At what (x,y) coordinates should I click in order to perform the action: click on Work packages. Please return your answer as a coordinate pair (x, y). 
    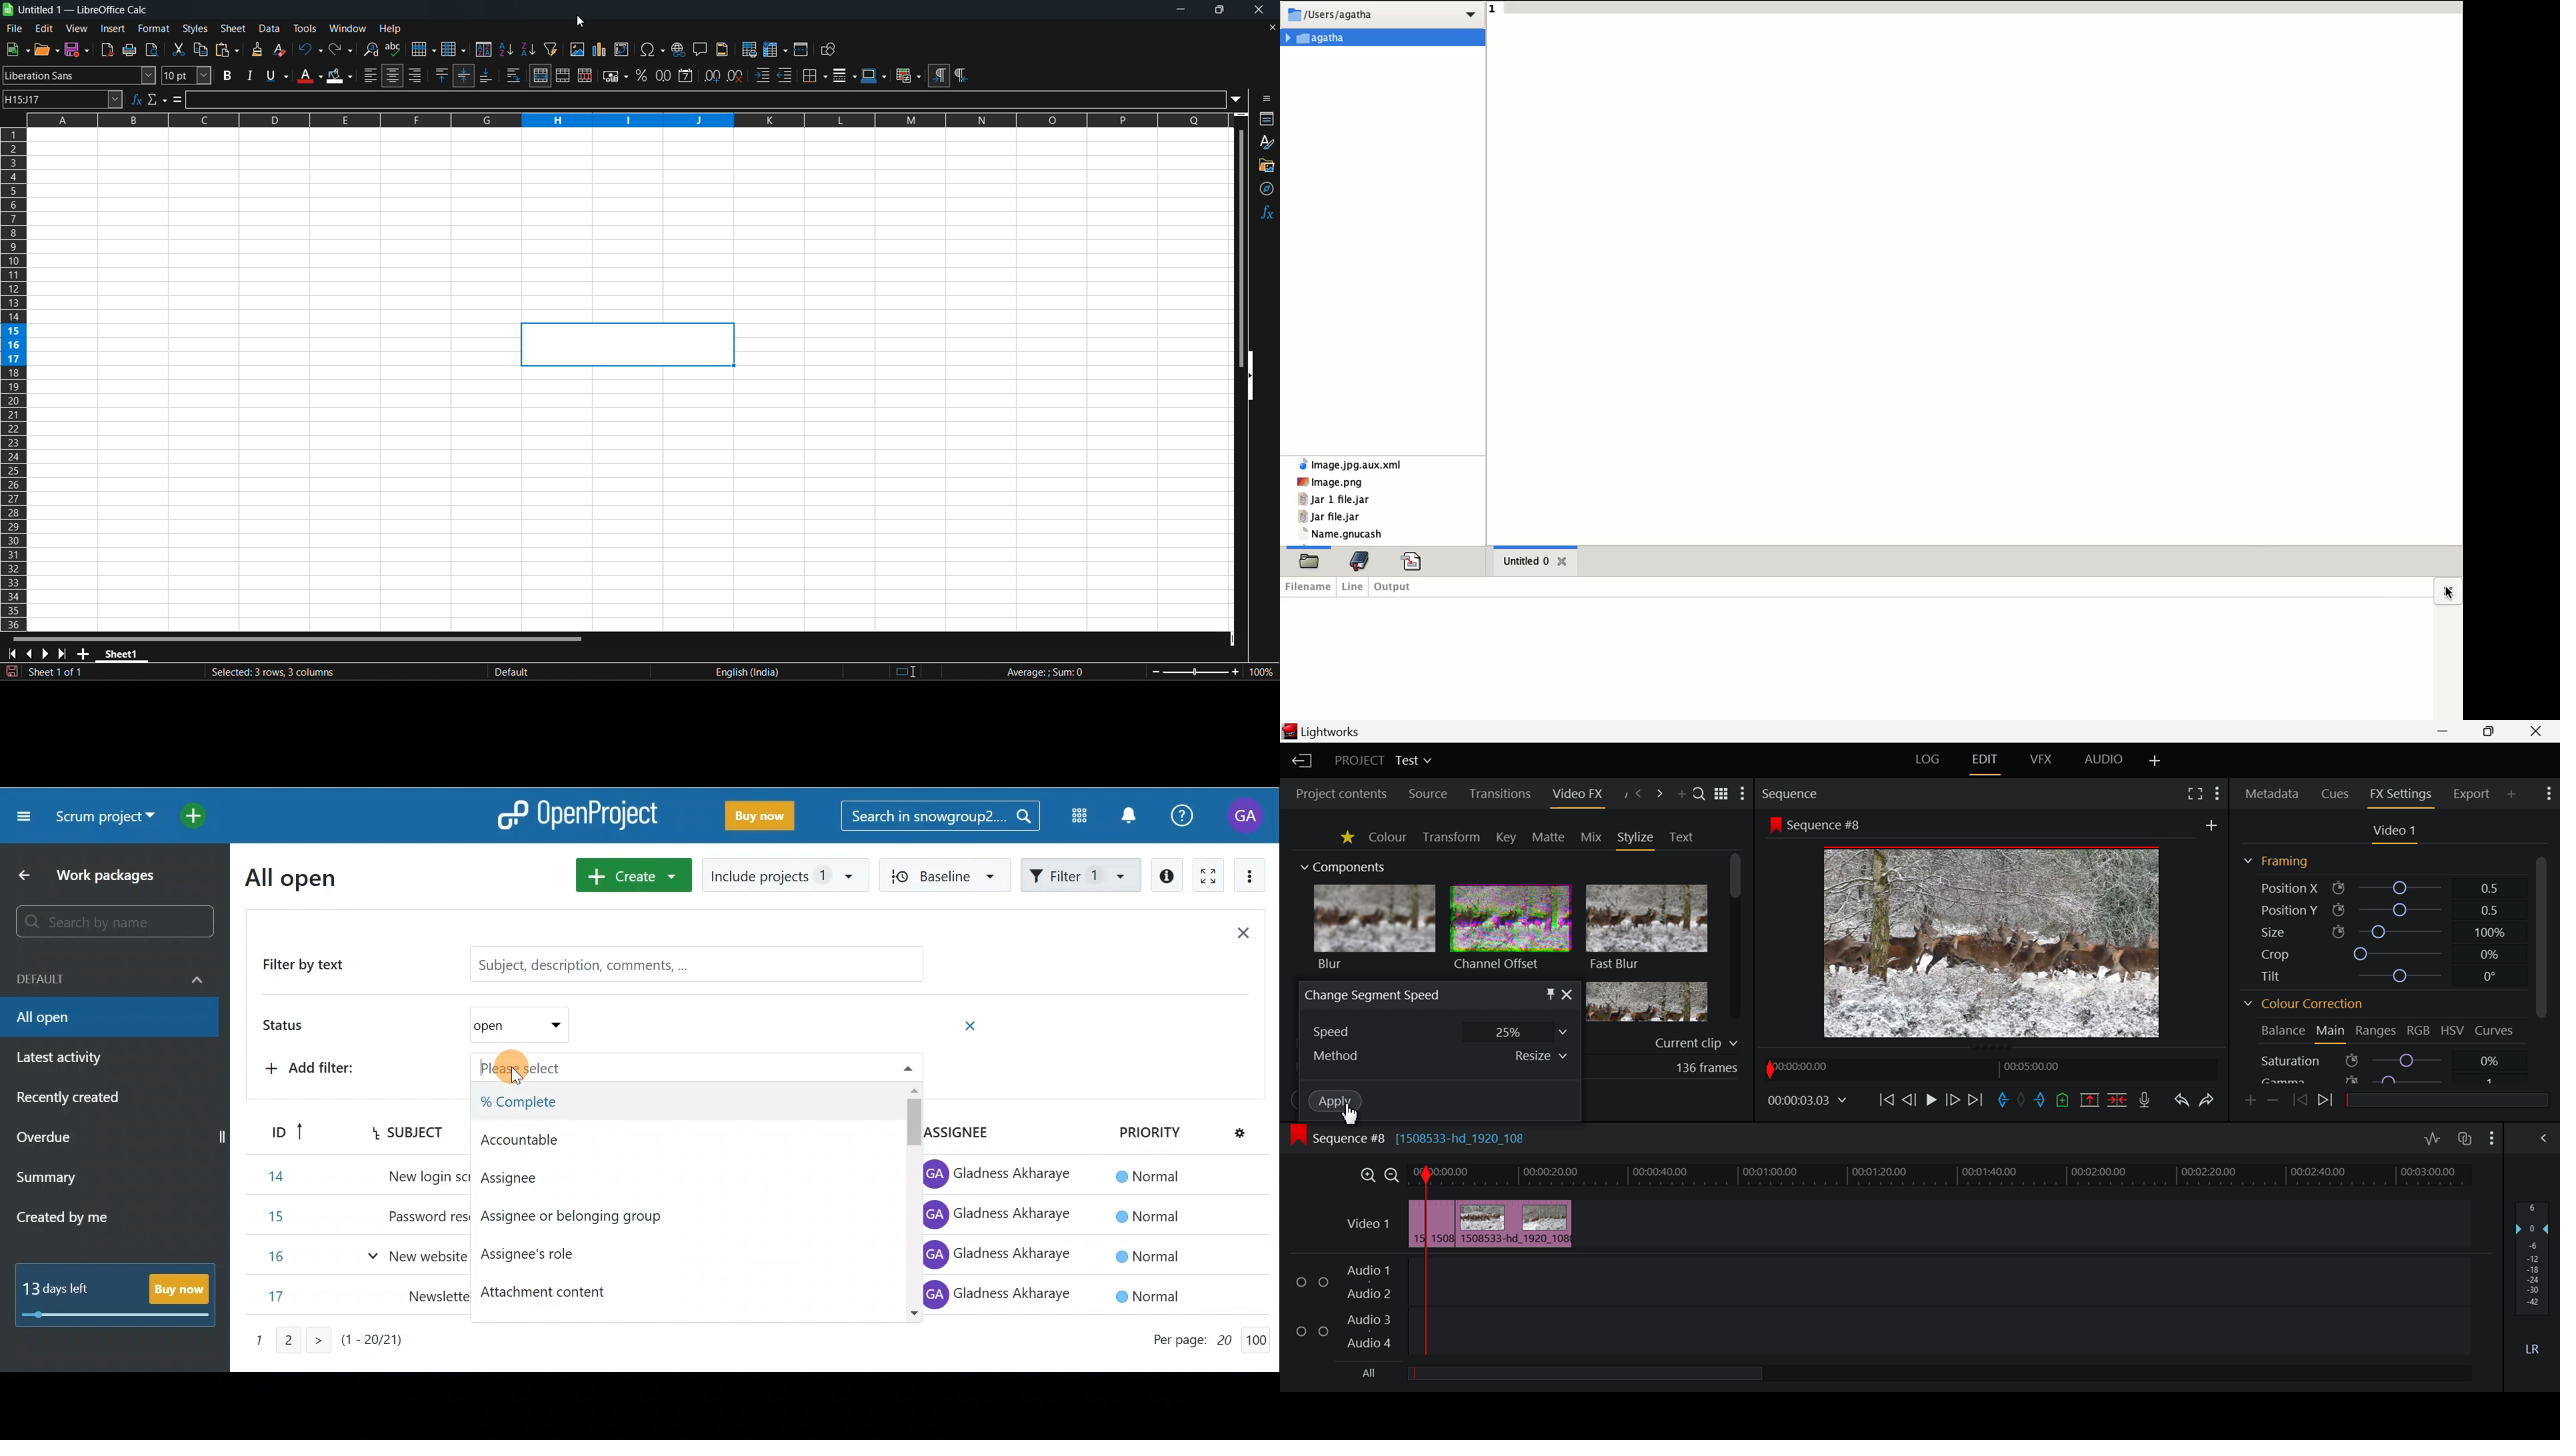
    Looking at the image, I should click on (91, 875).